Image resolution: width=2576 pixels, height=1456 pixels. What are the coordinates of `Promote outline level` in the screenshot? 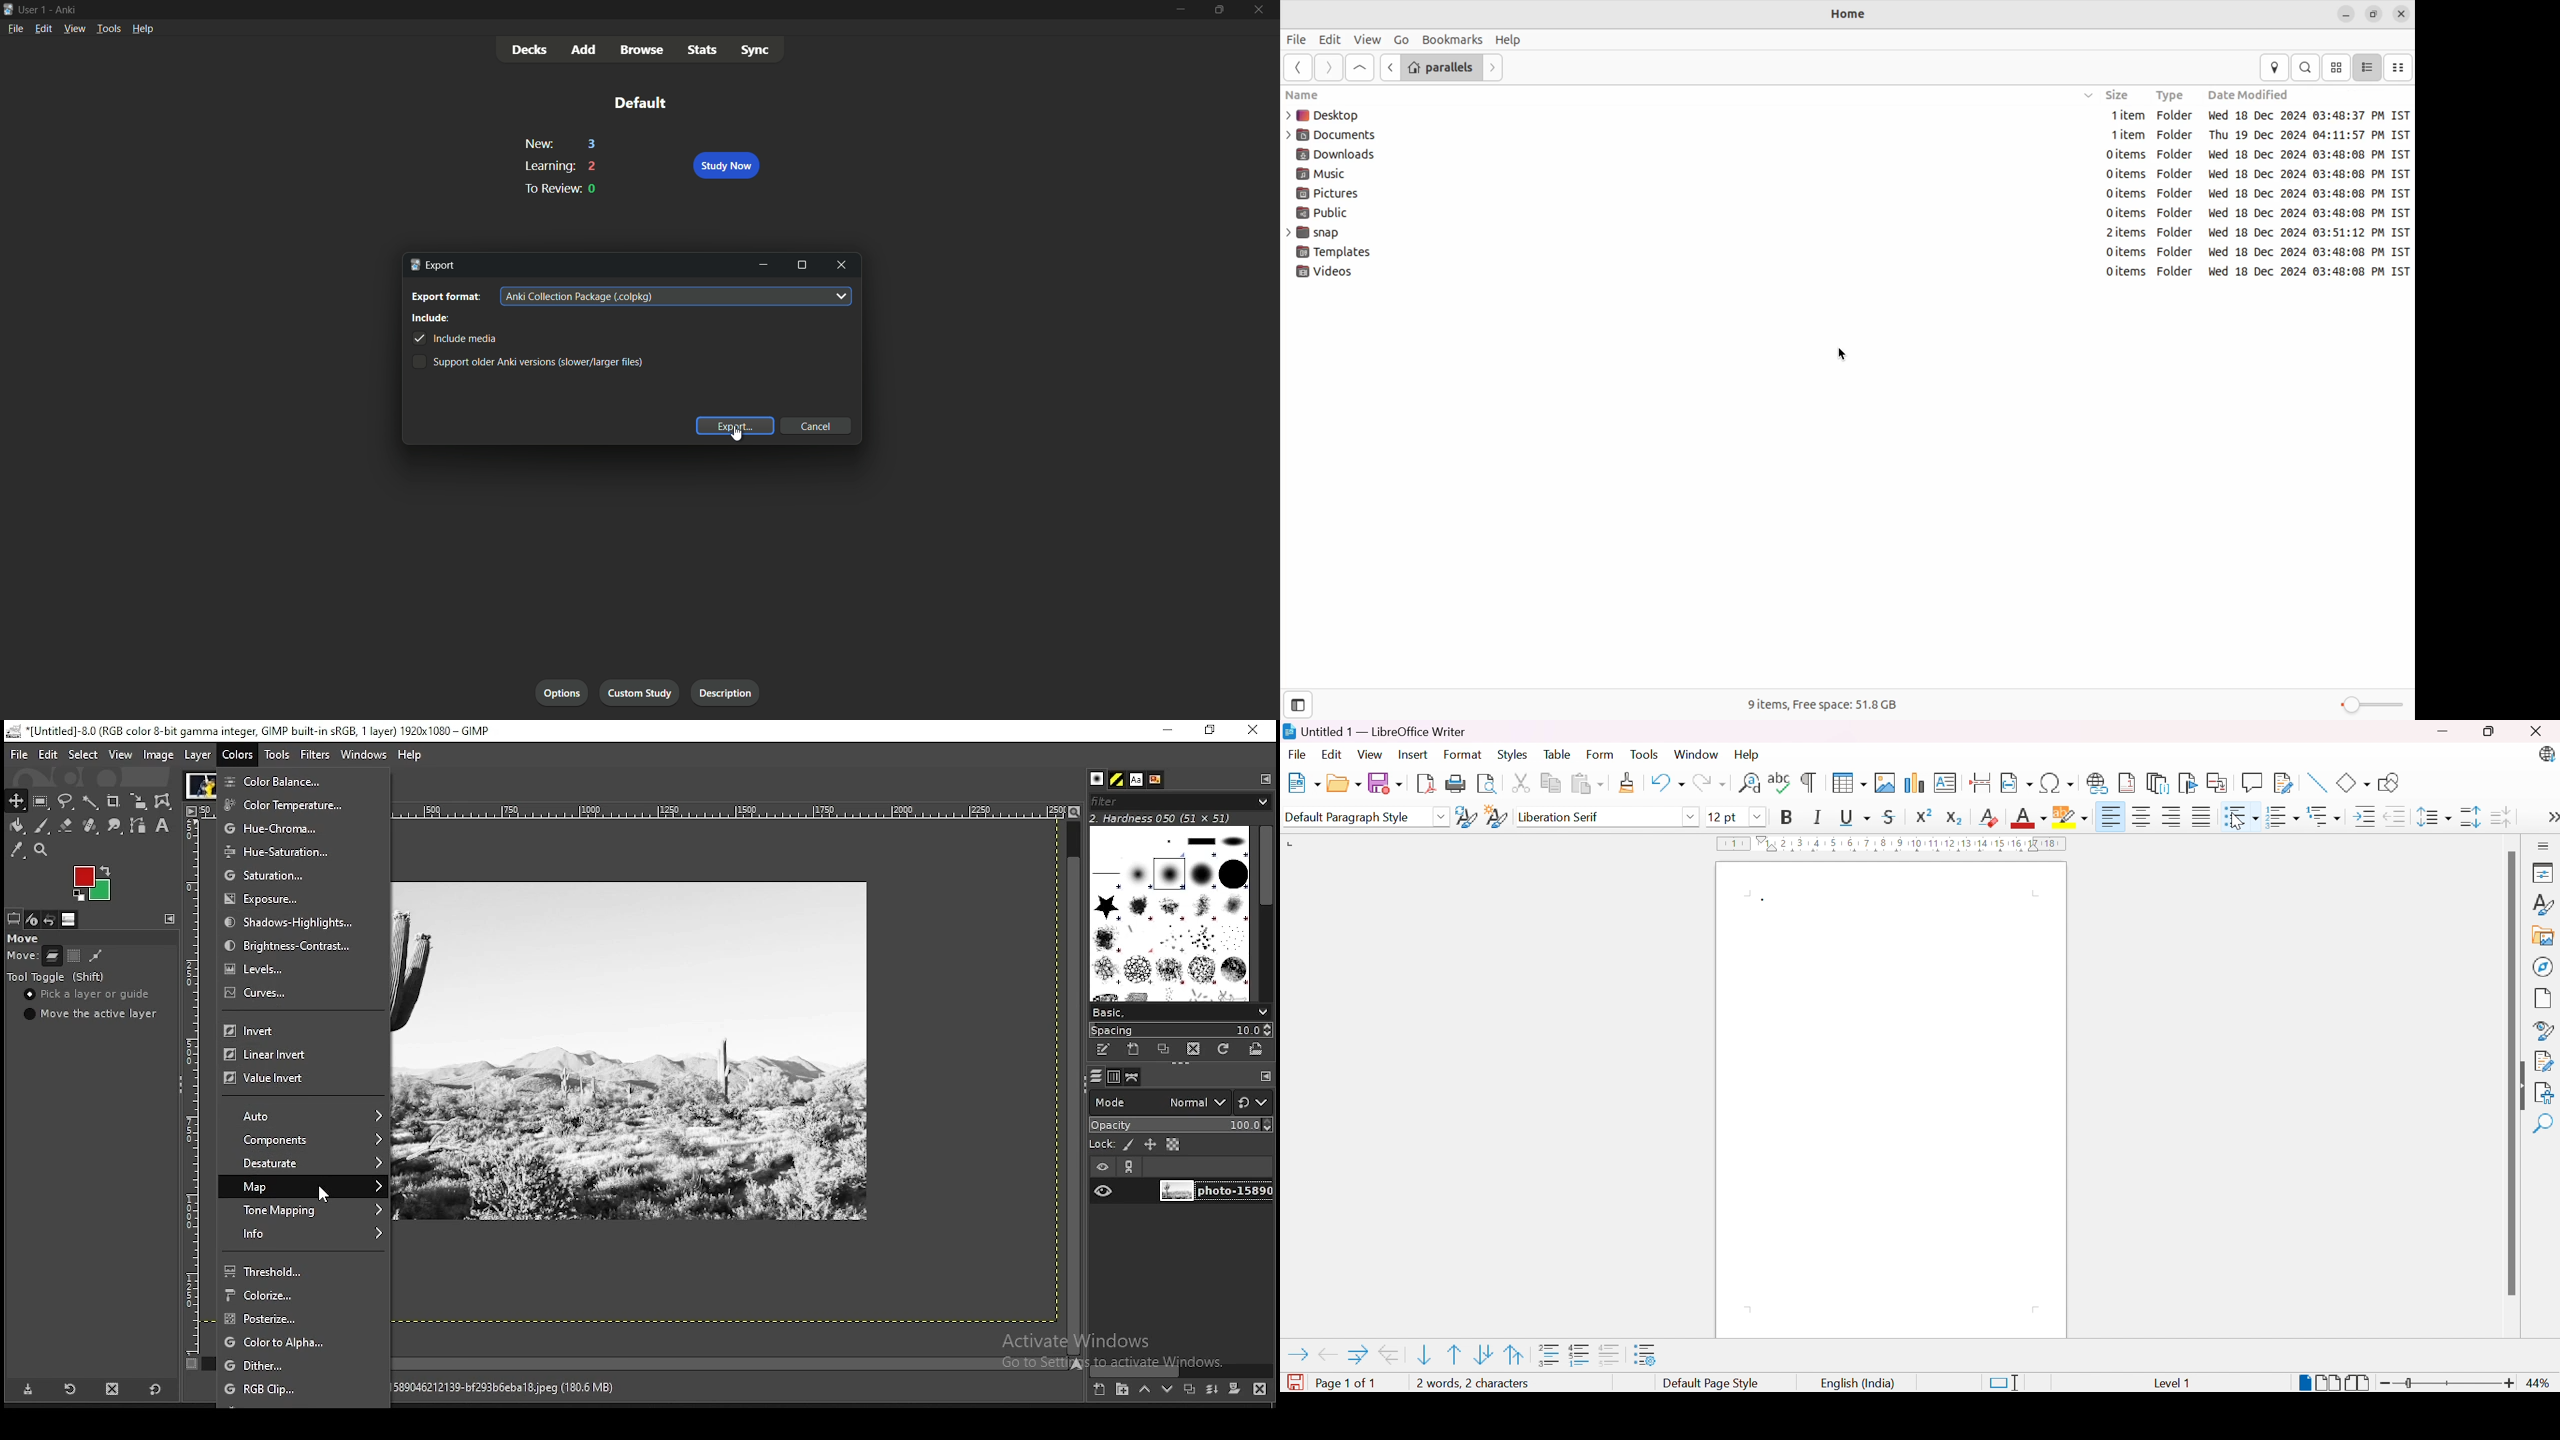 It's located at (1327, 1354).